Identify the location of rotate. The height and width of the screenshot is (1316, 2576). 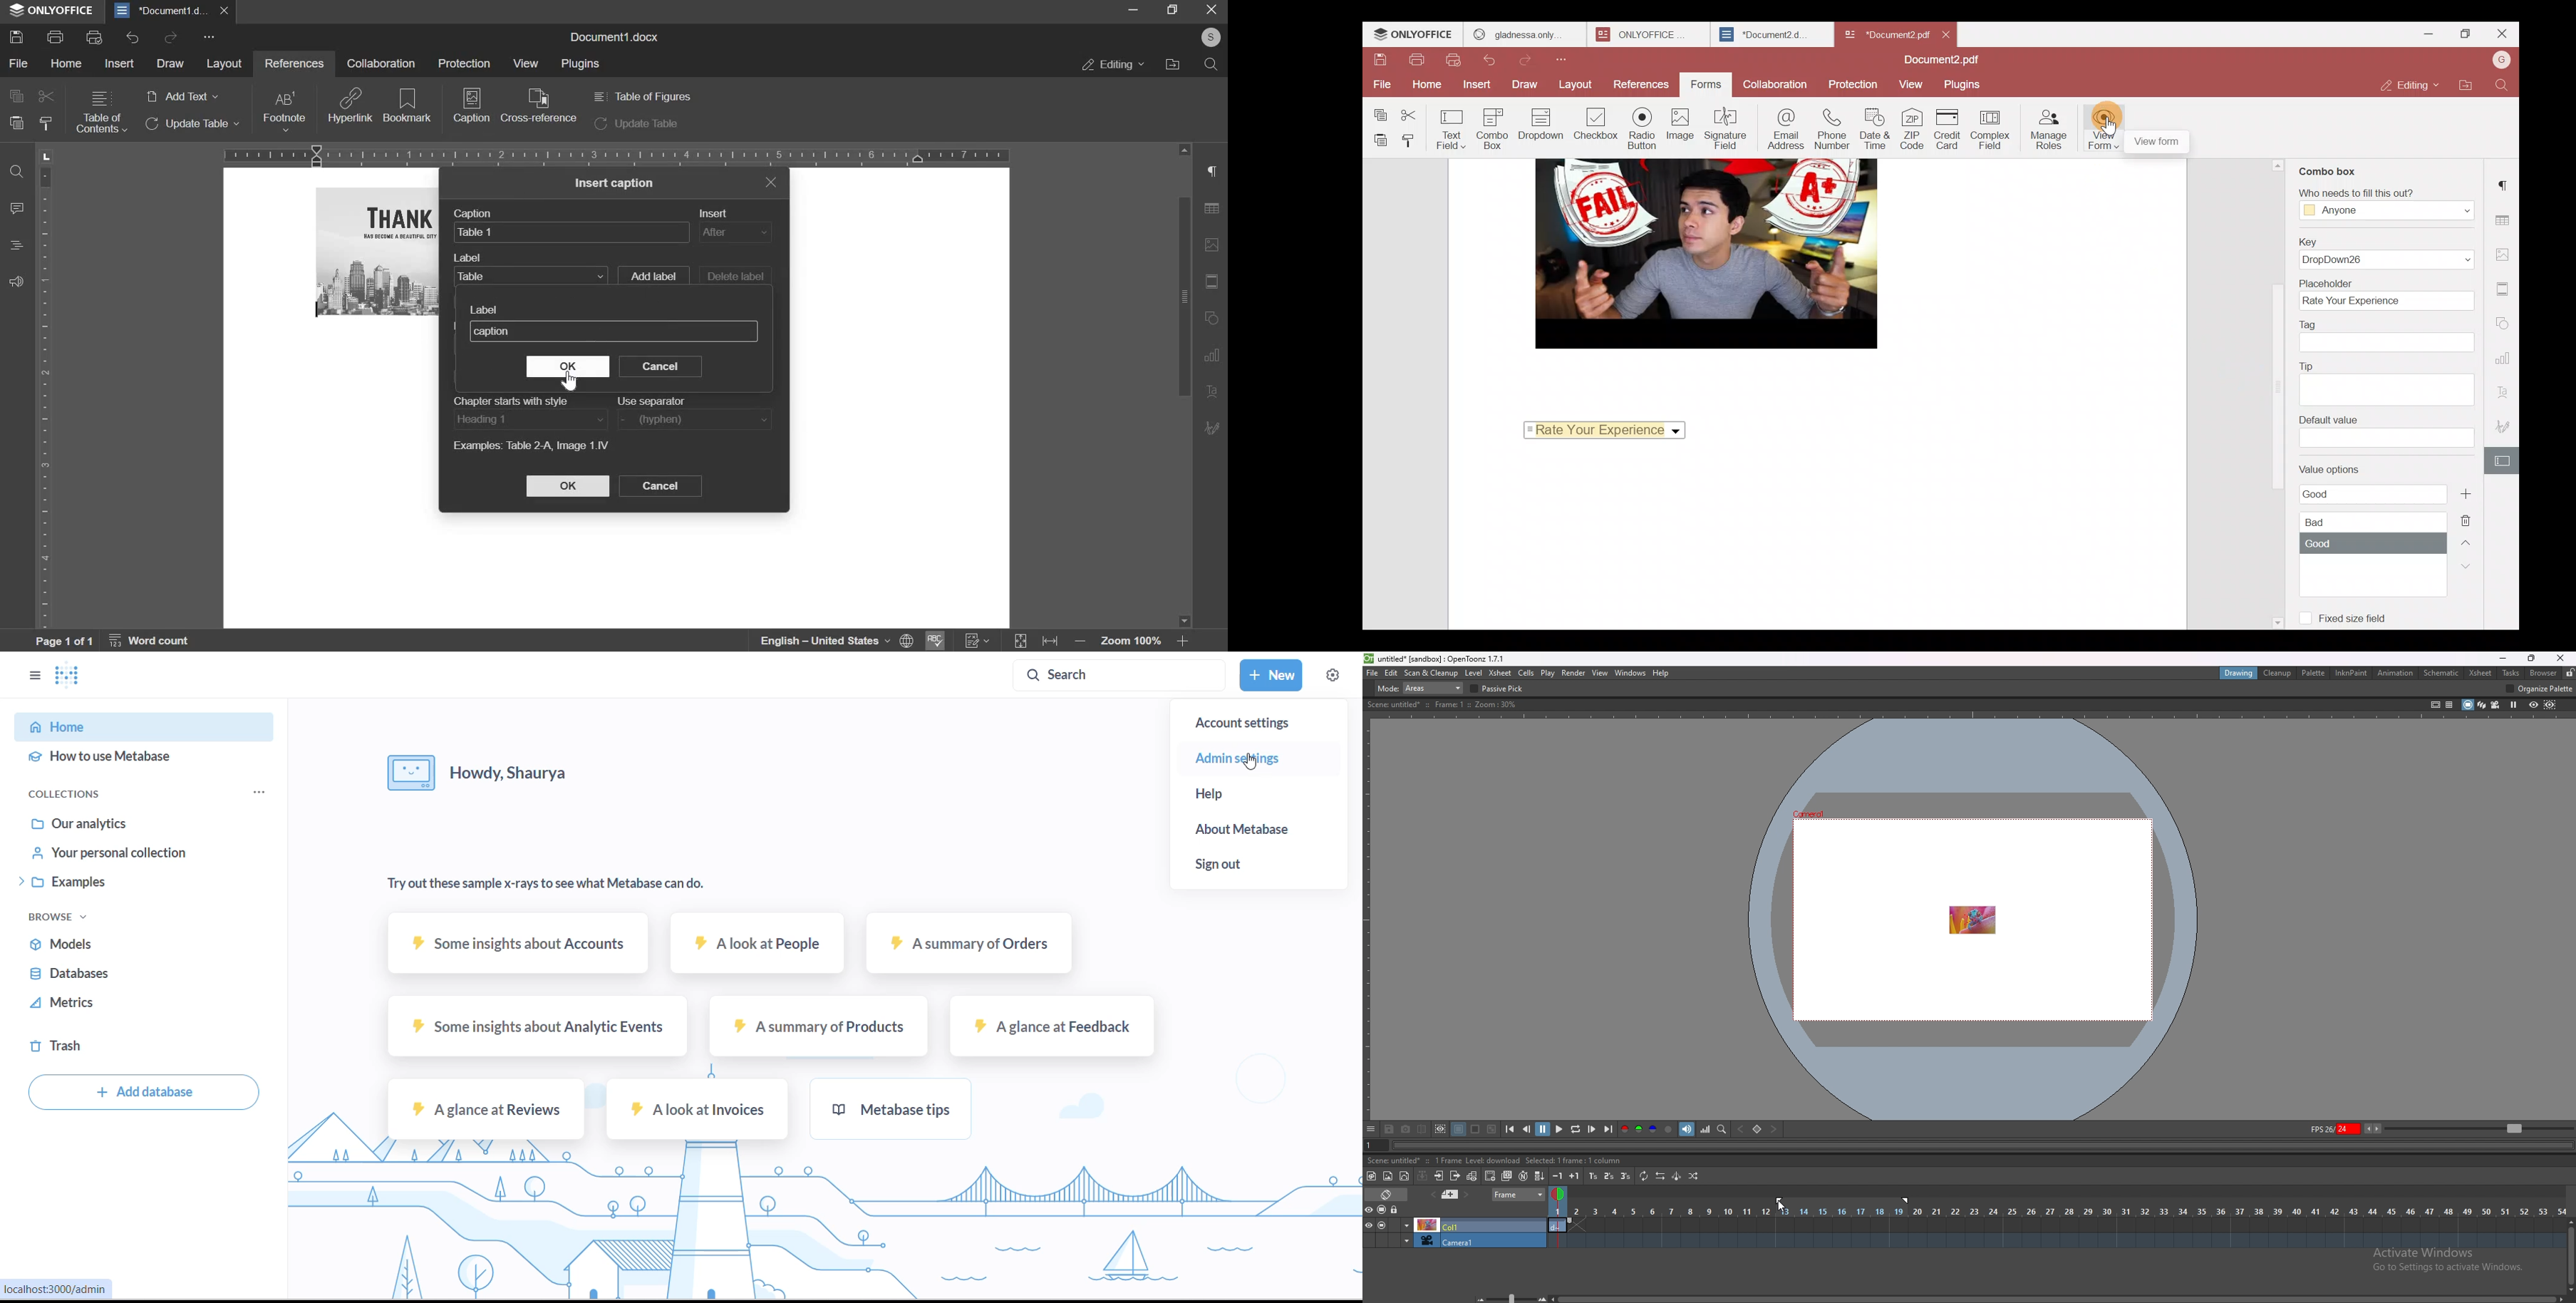
(1214, 319).